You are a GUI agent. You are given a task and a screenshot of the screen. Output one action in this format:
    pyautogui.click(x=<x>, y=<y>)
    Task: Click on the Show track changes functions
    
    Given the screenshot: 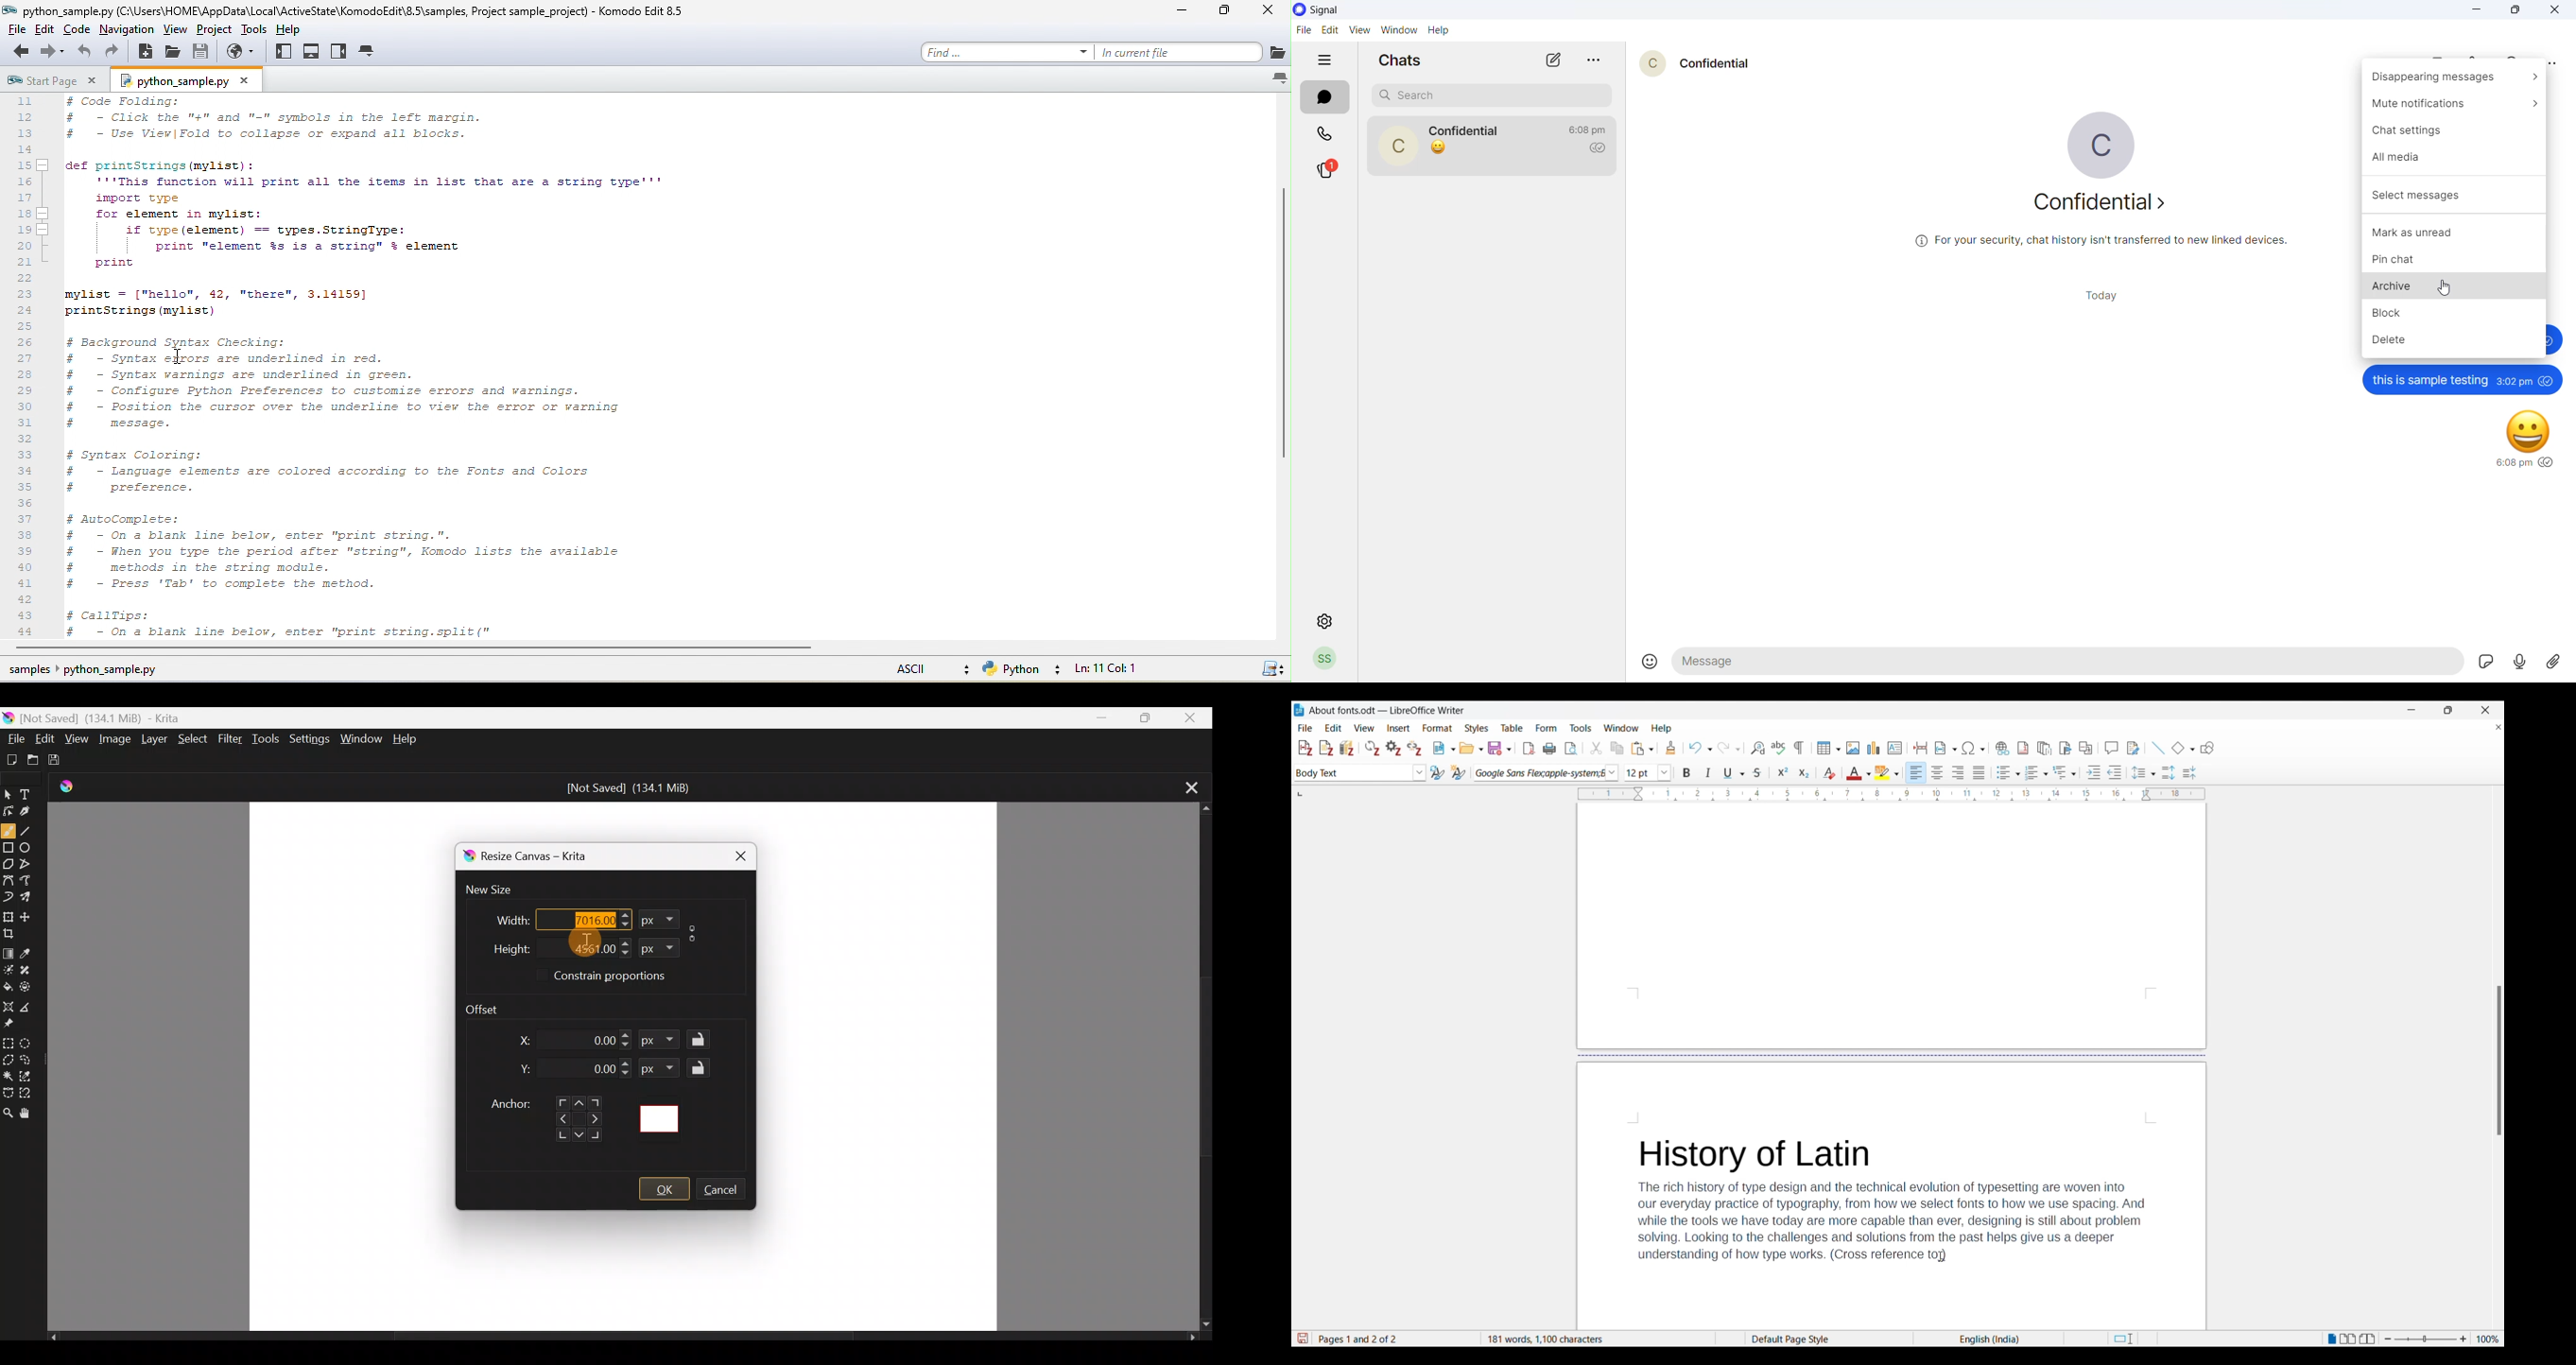 What is the action you would take?
    pyautogui.click(x=2133, y=748)
    